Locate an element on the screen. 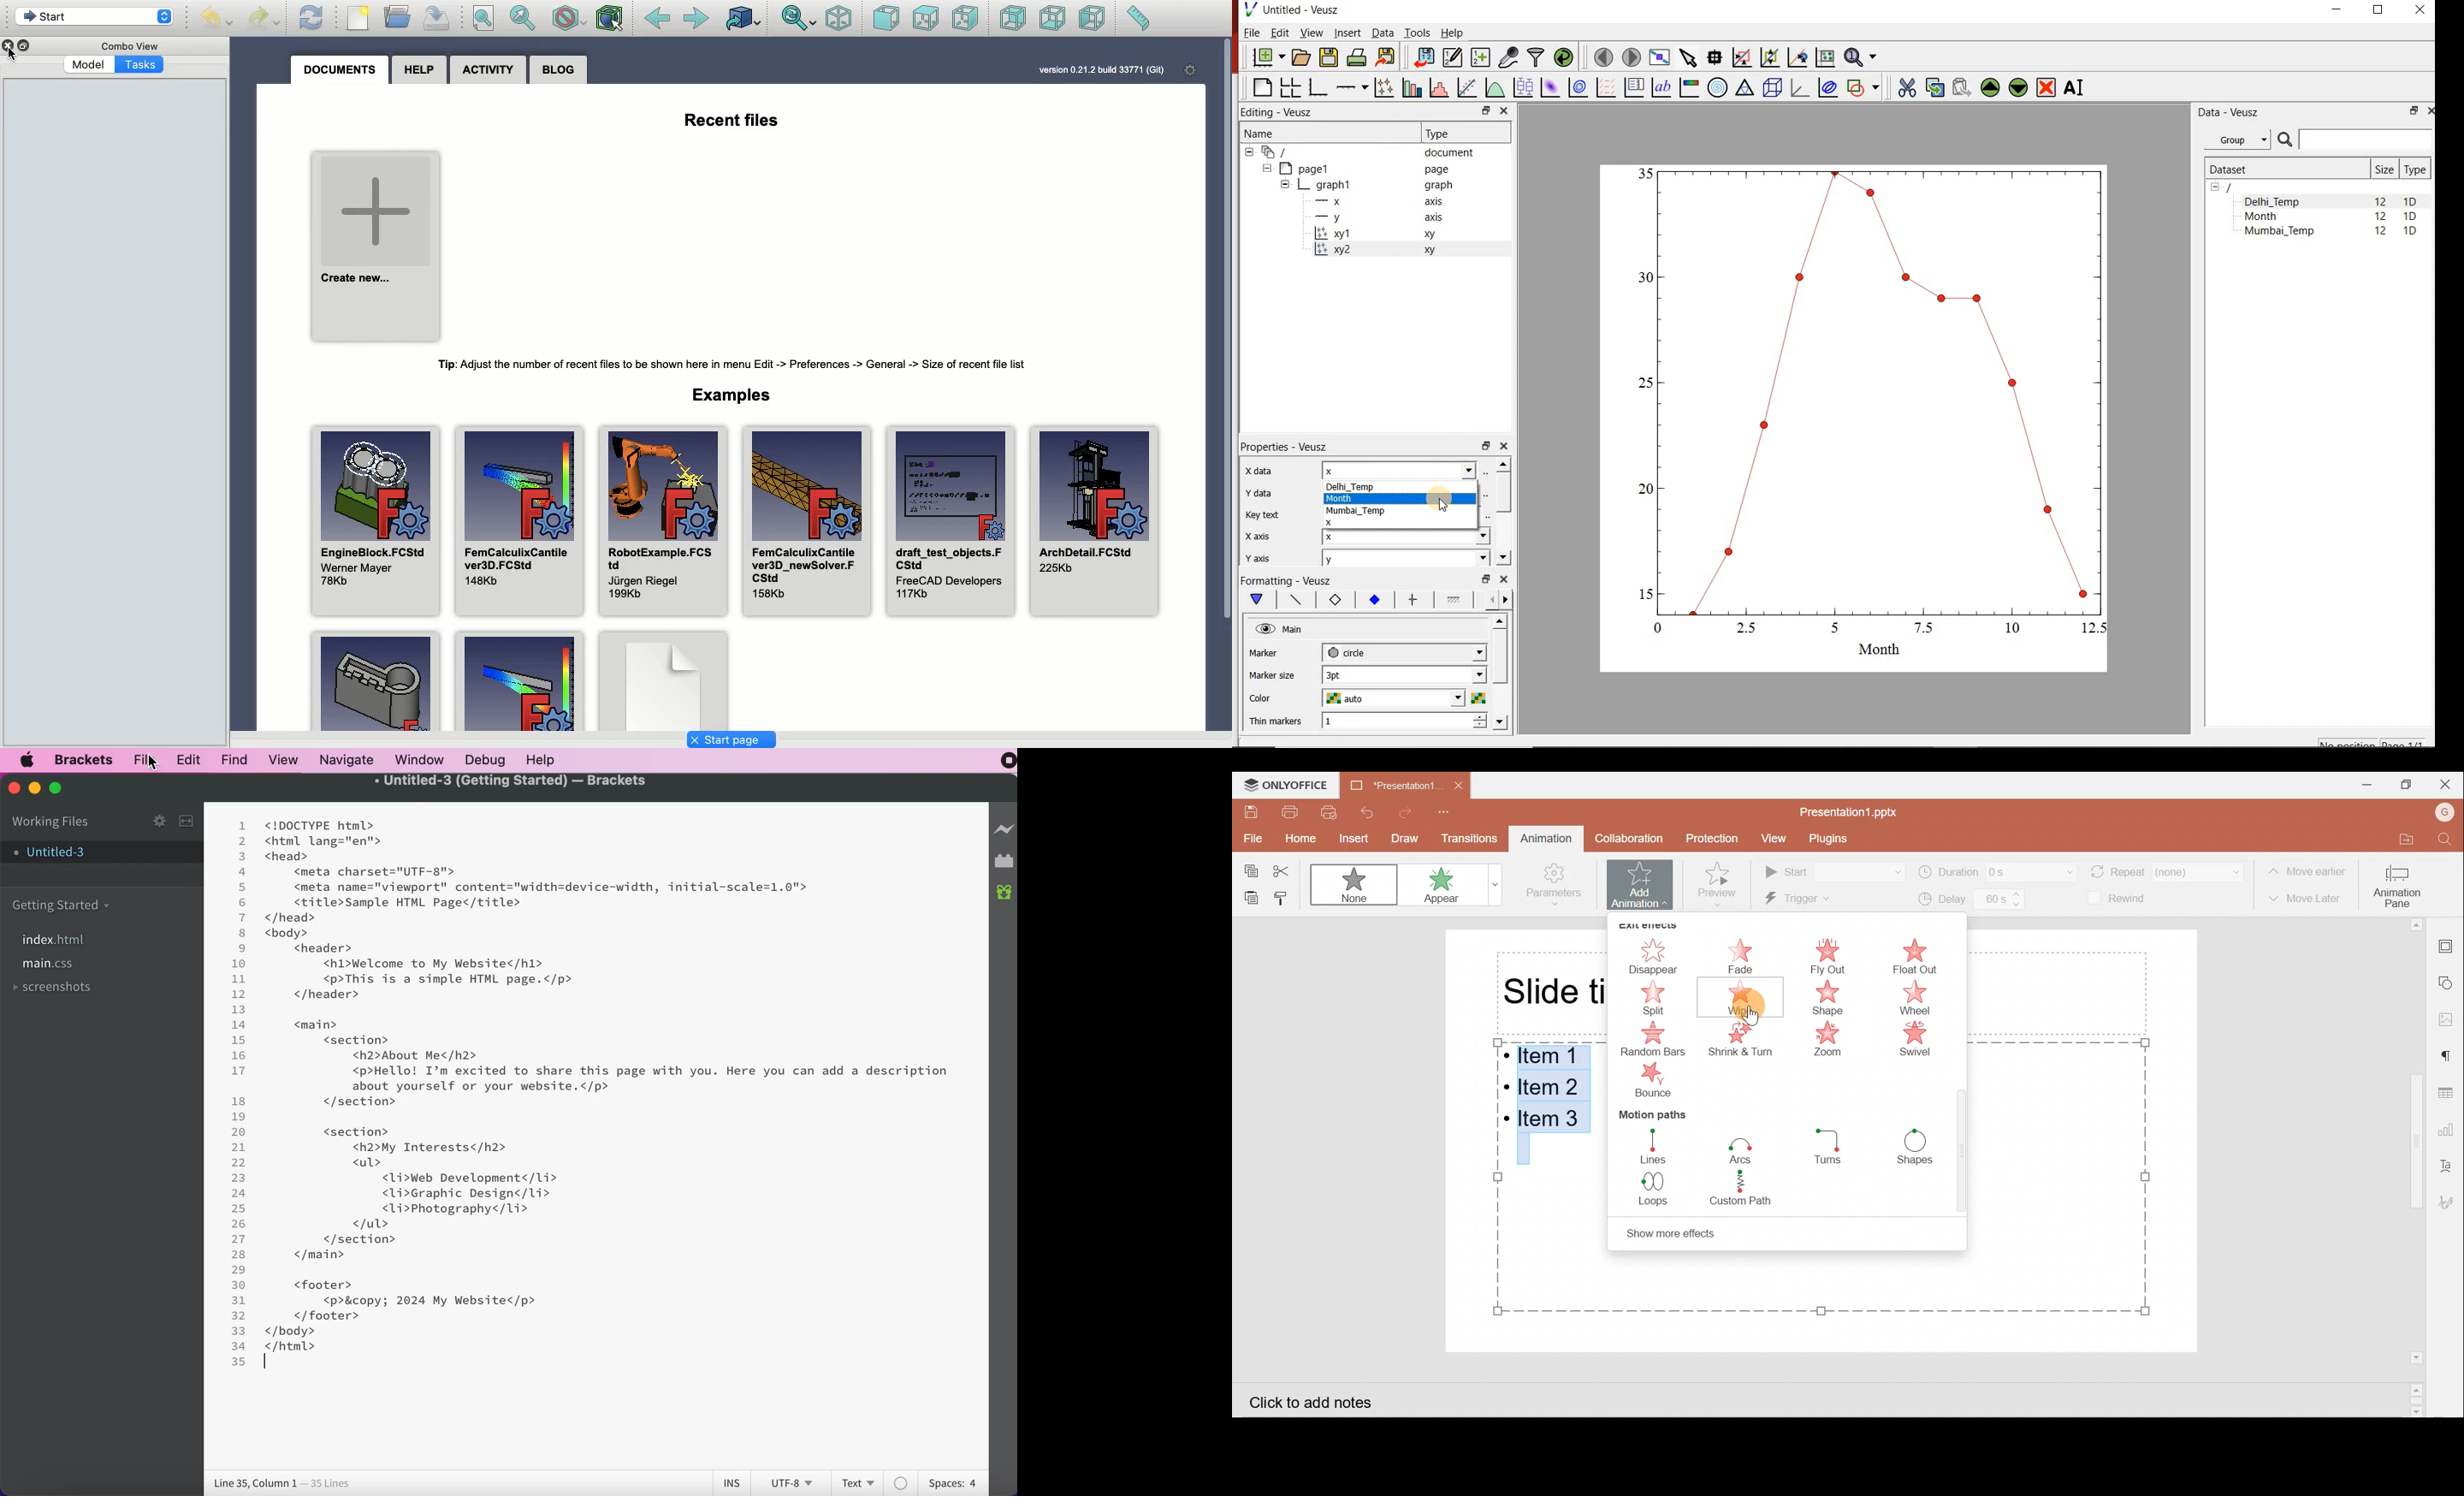 Image resolution: width=2464 pixels, height=1512 pixels. Redo is located at coordinates (1405, 812).